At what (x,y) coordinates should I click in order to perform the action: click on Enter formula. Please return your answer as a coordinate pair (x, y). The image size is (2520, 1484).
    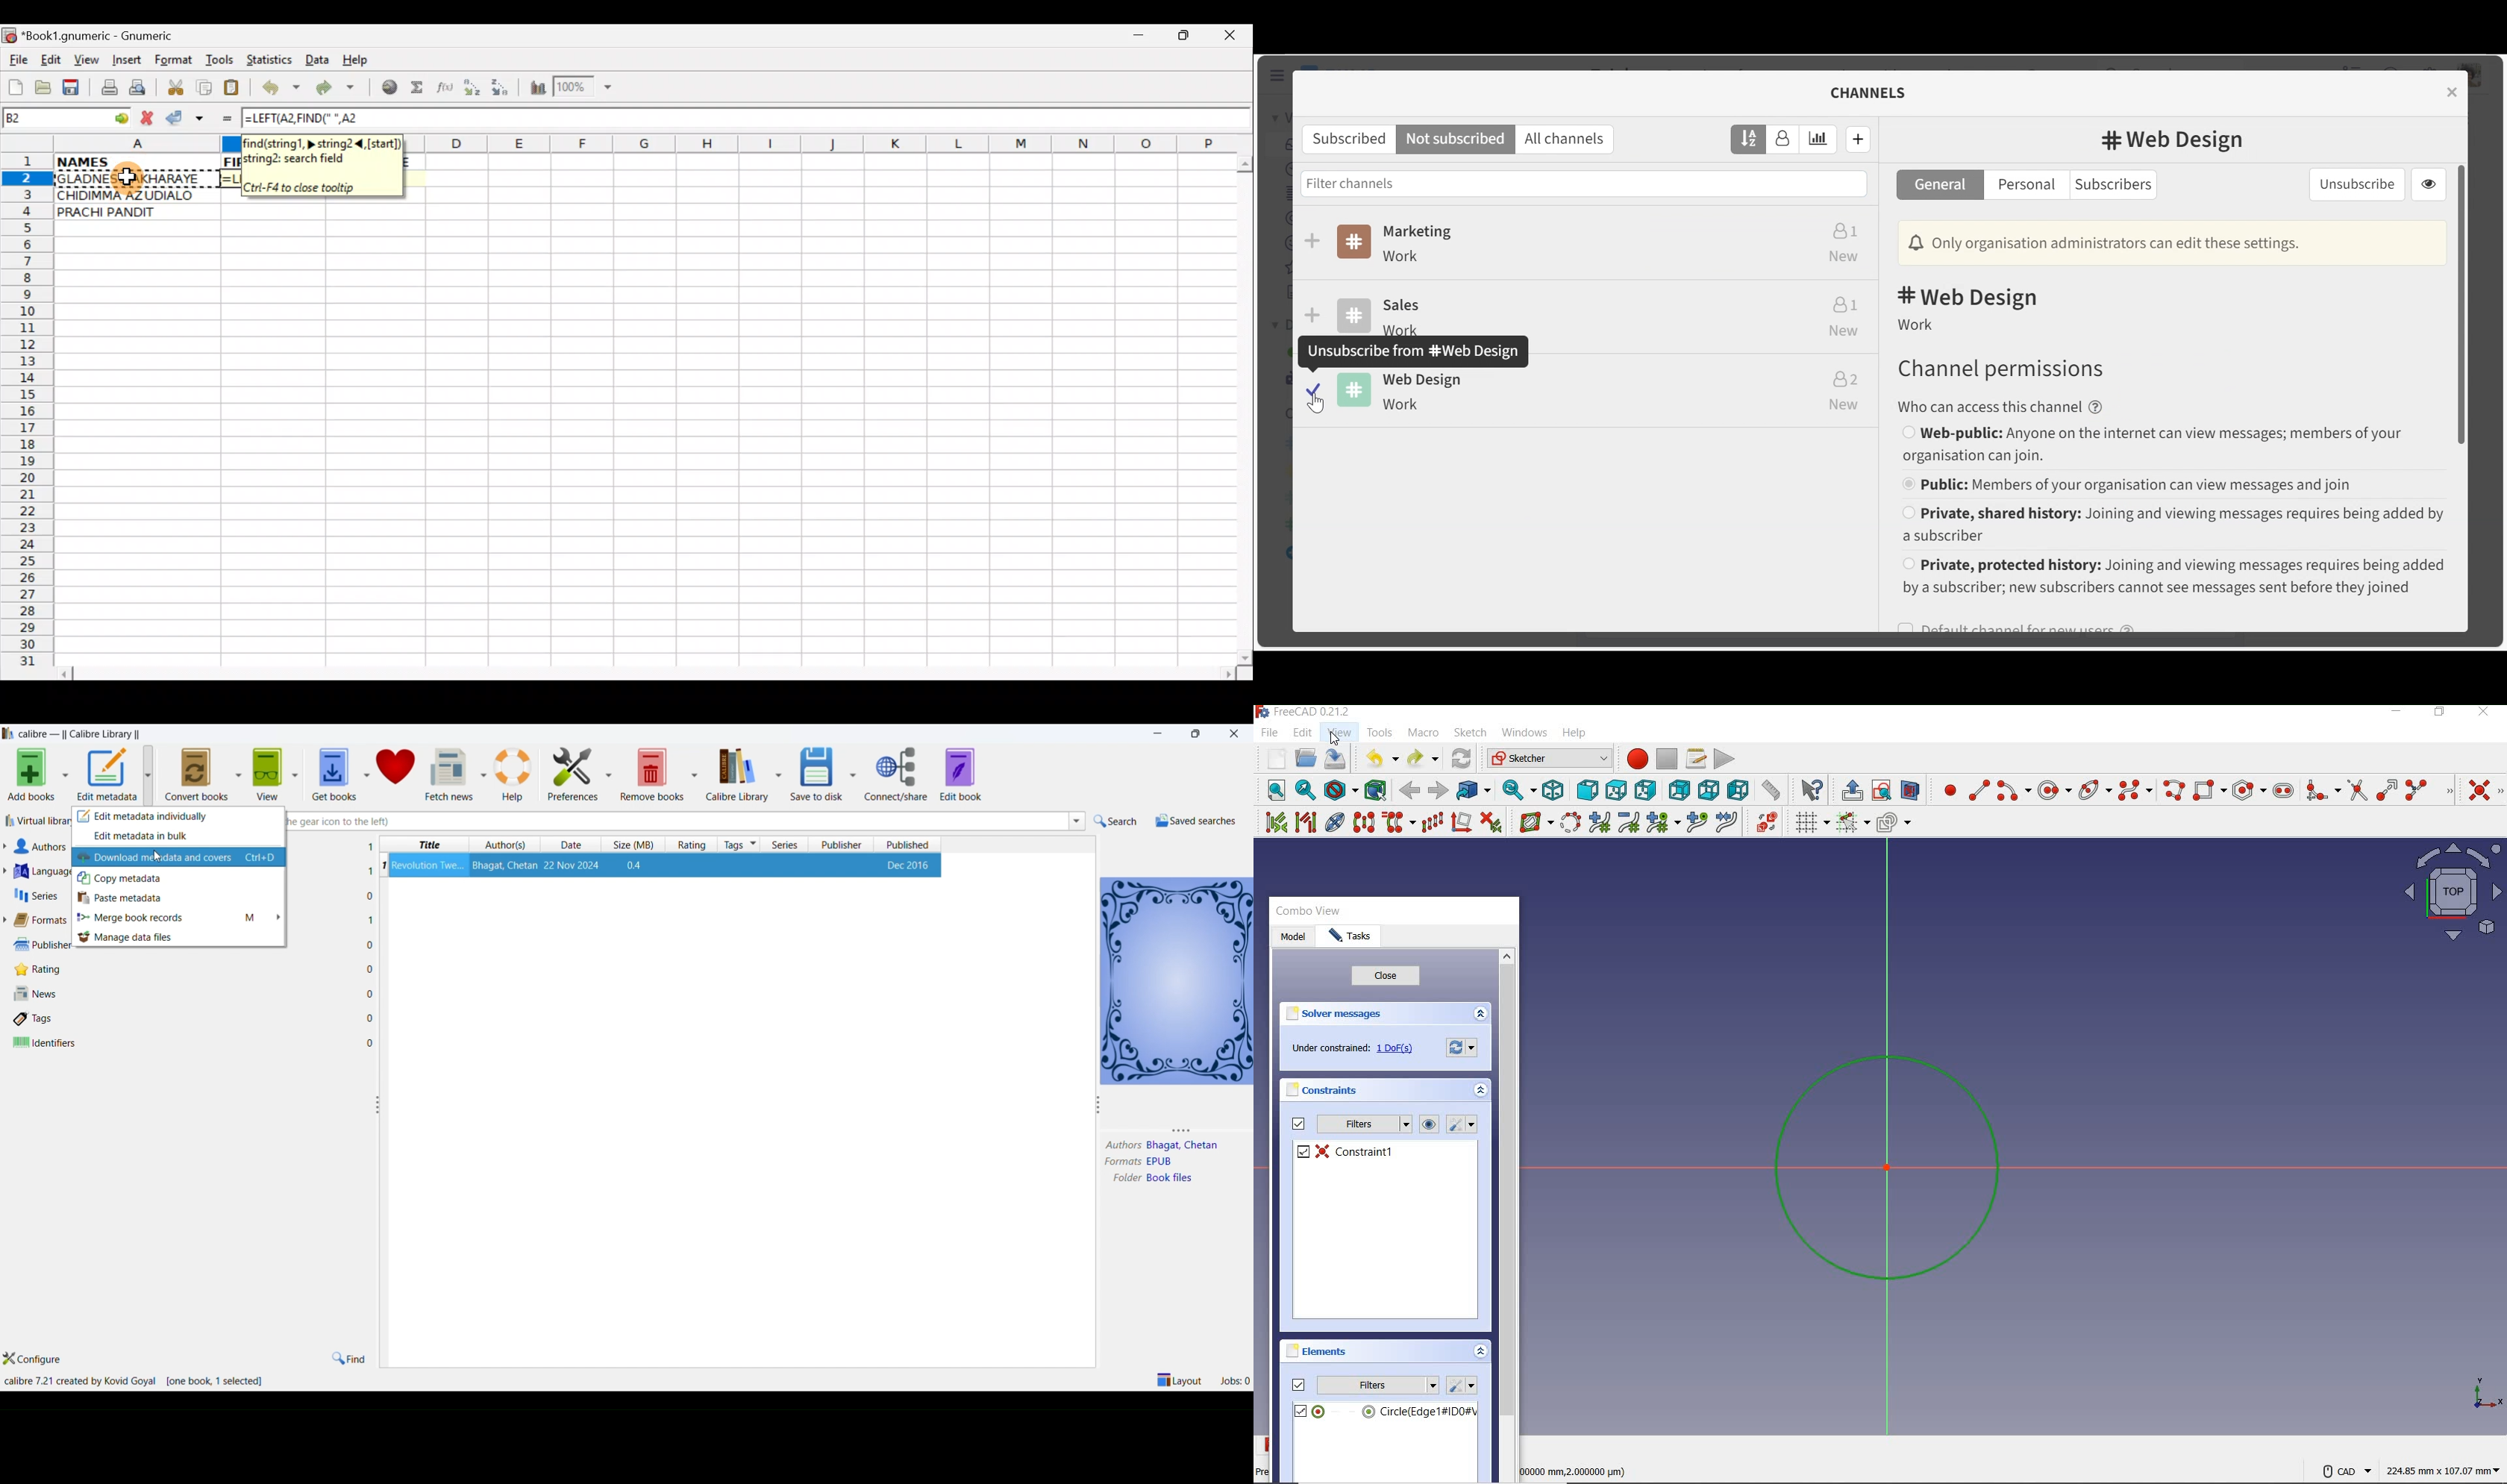
    Looking at the image, I should click on (221, 118).